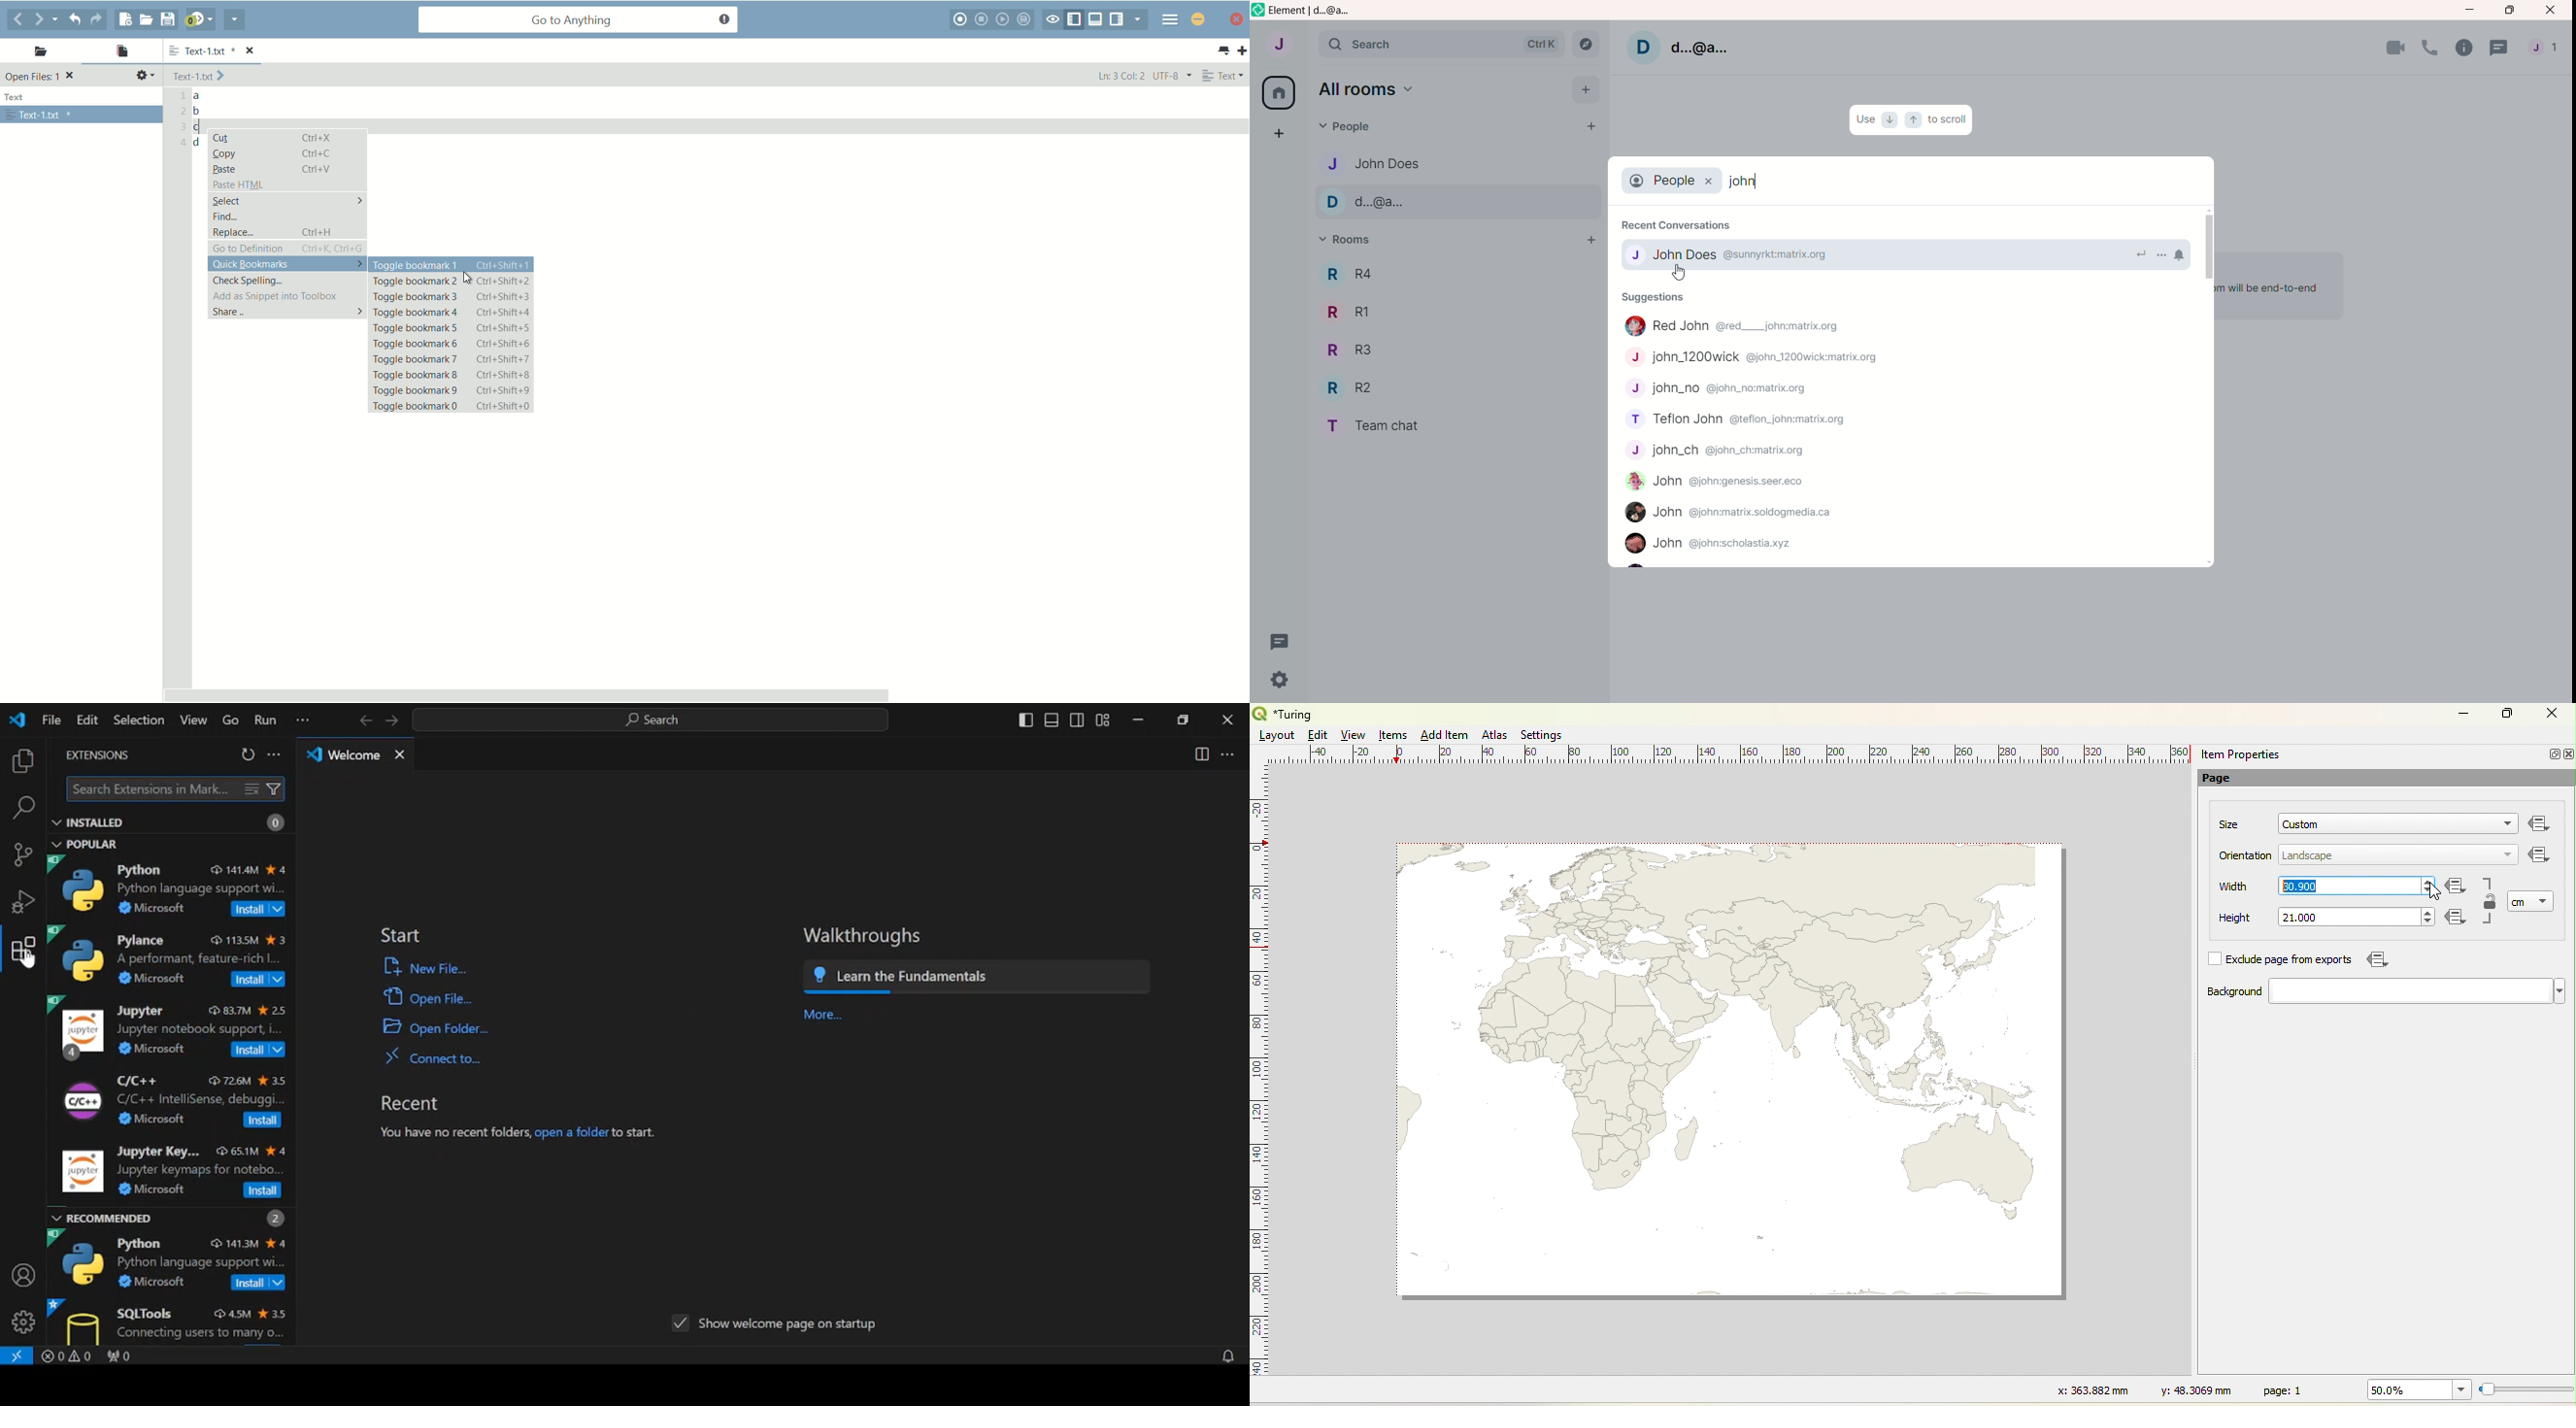 The width and height of the screenshot is (2576, 1428). Describe the element at coordinates (1344, 128) in the screenshot. I see `people` at that location.